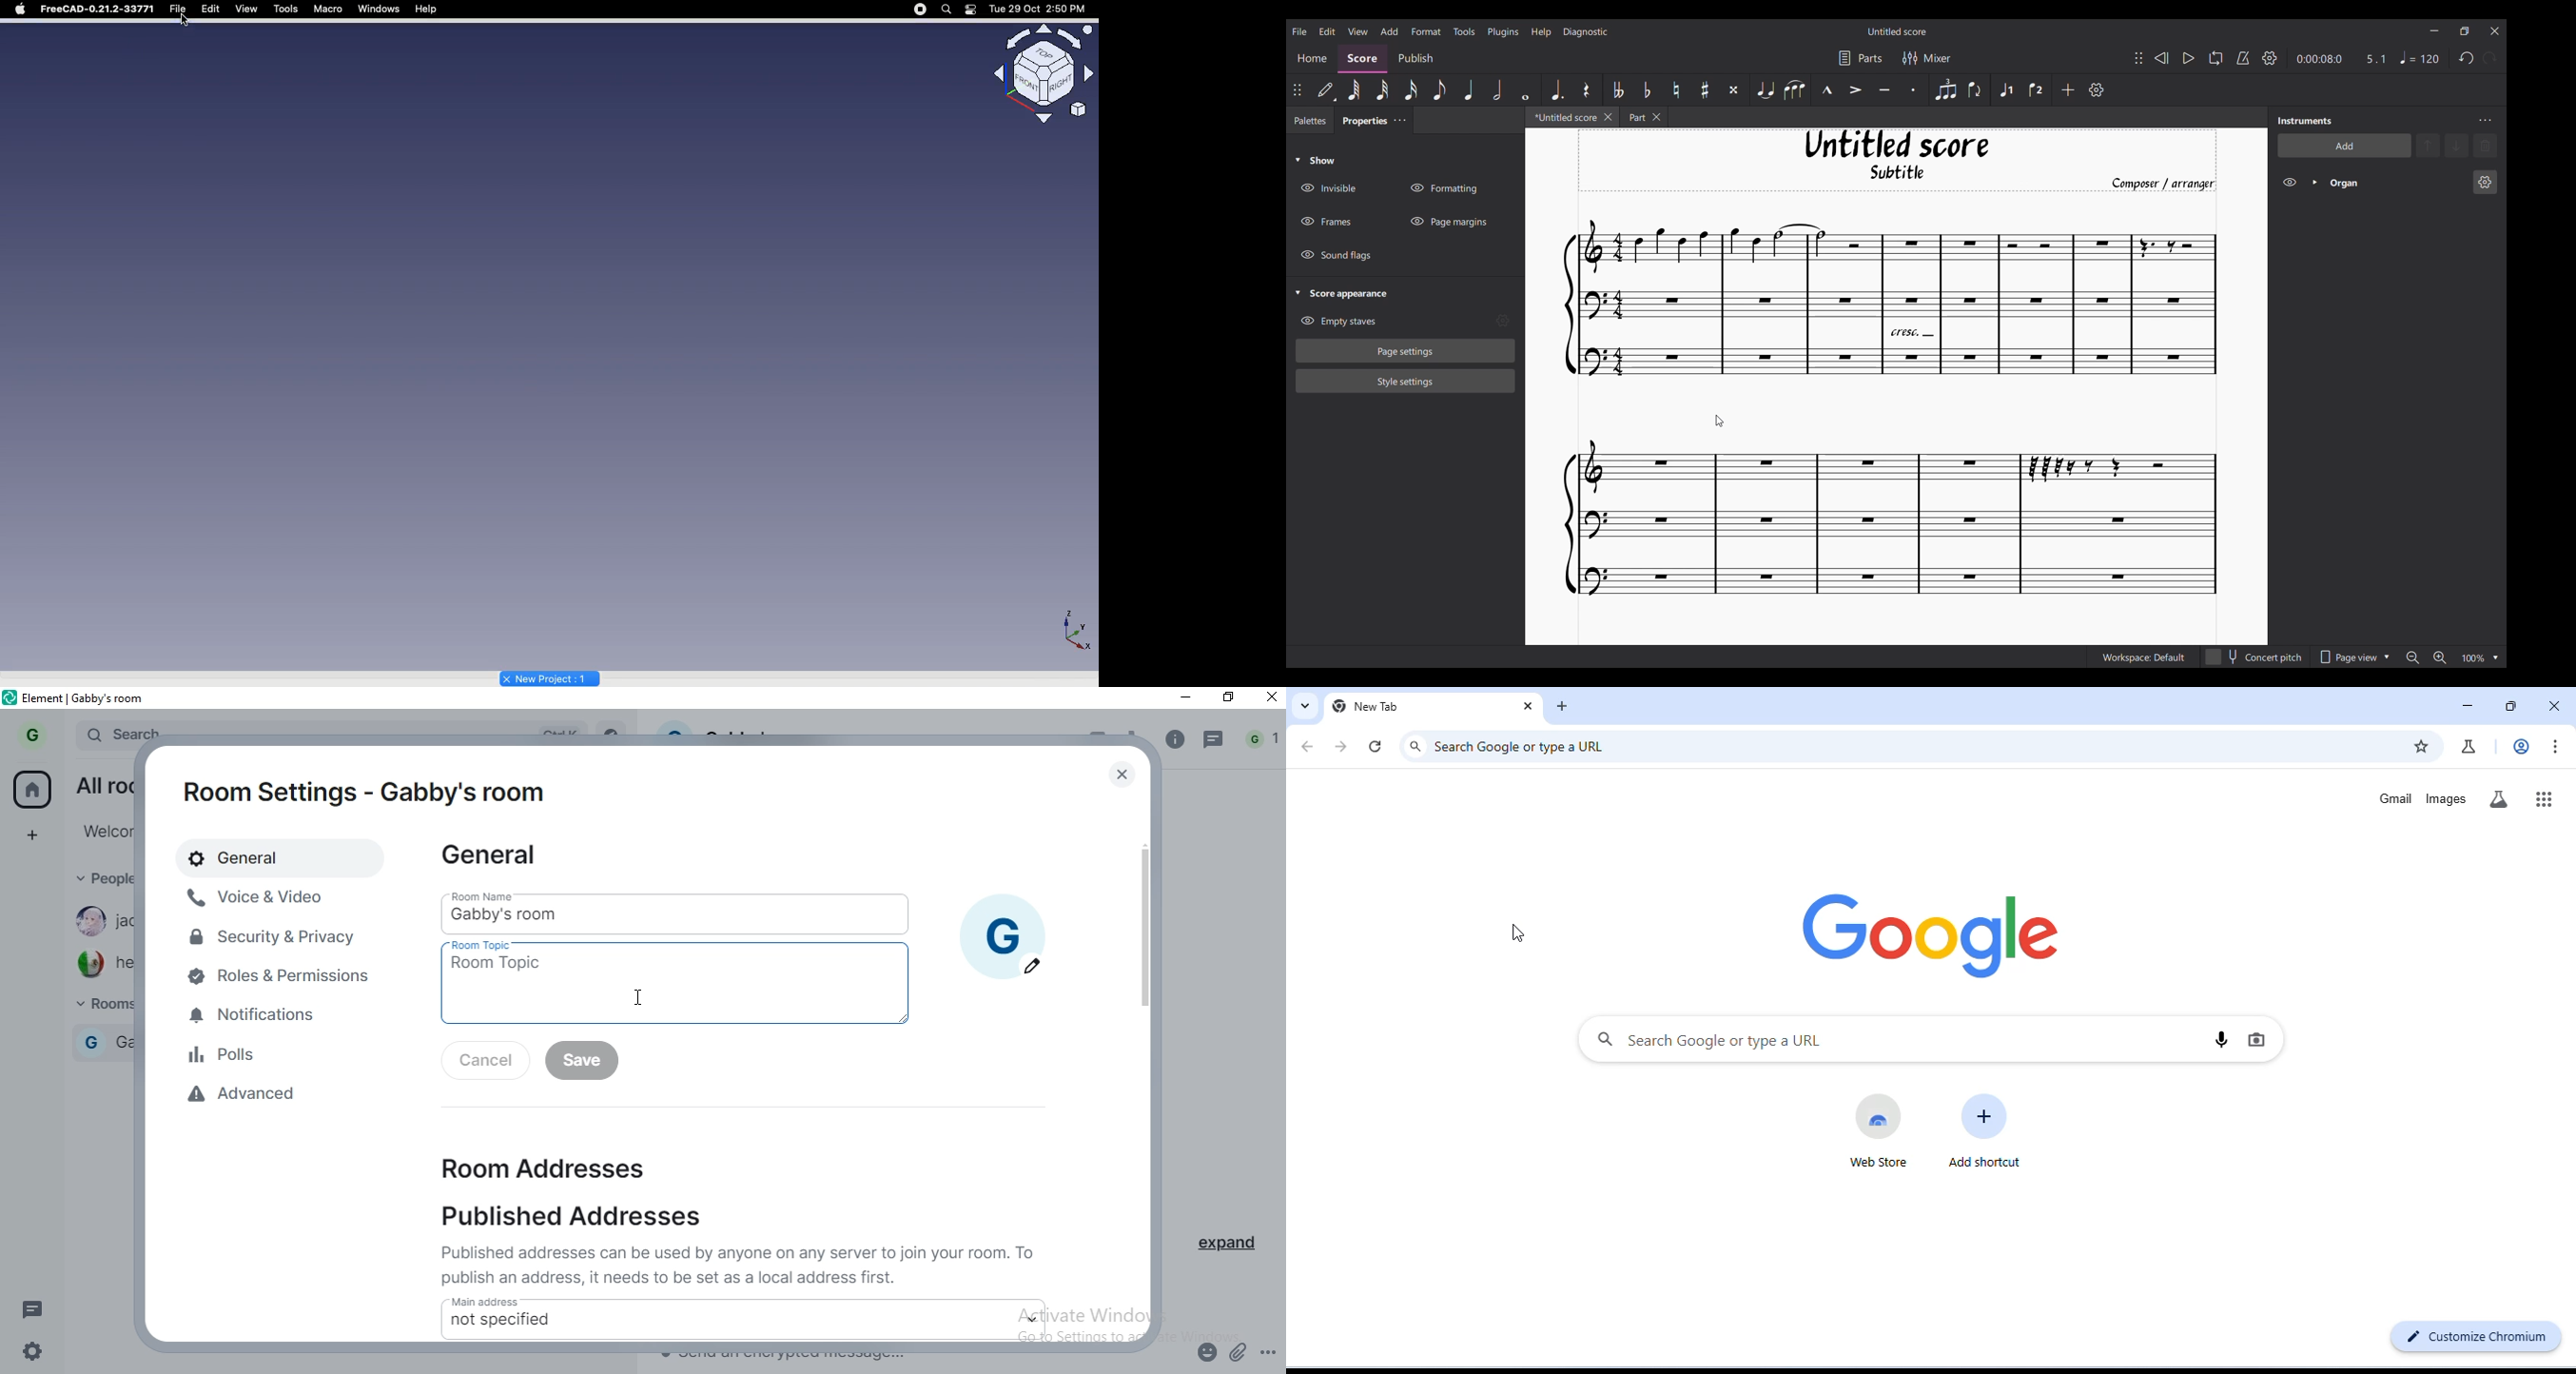 The width and height of the screenshot is (2576, 1400). Describe the element at coordinates (33, 789) in the screenshot. I see `home` at that location.